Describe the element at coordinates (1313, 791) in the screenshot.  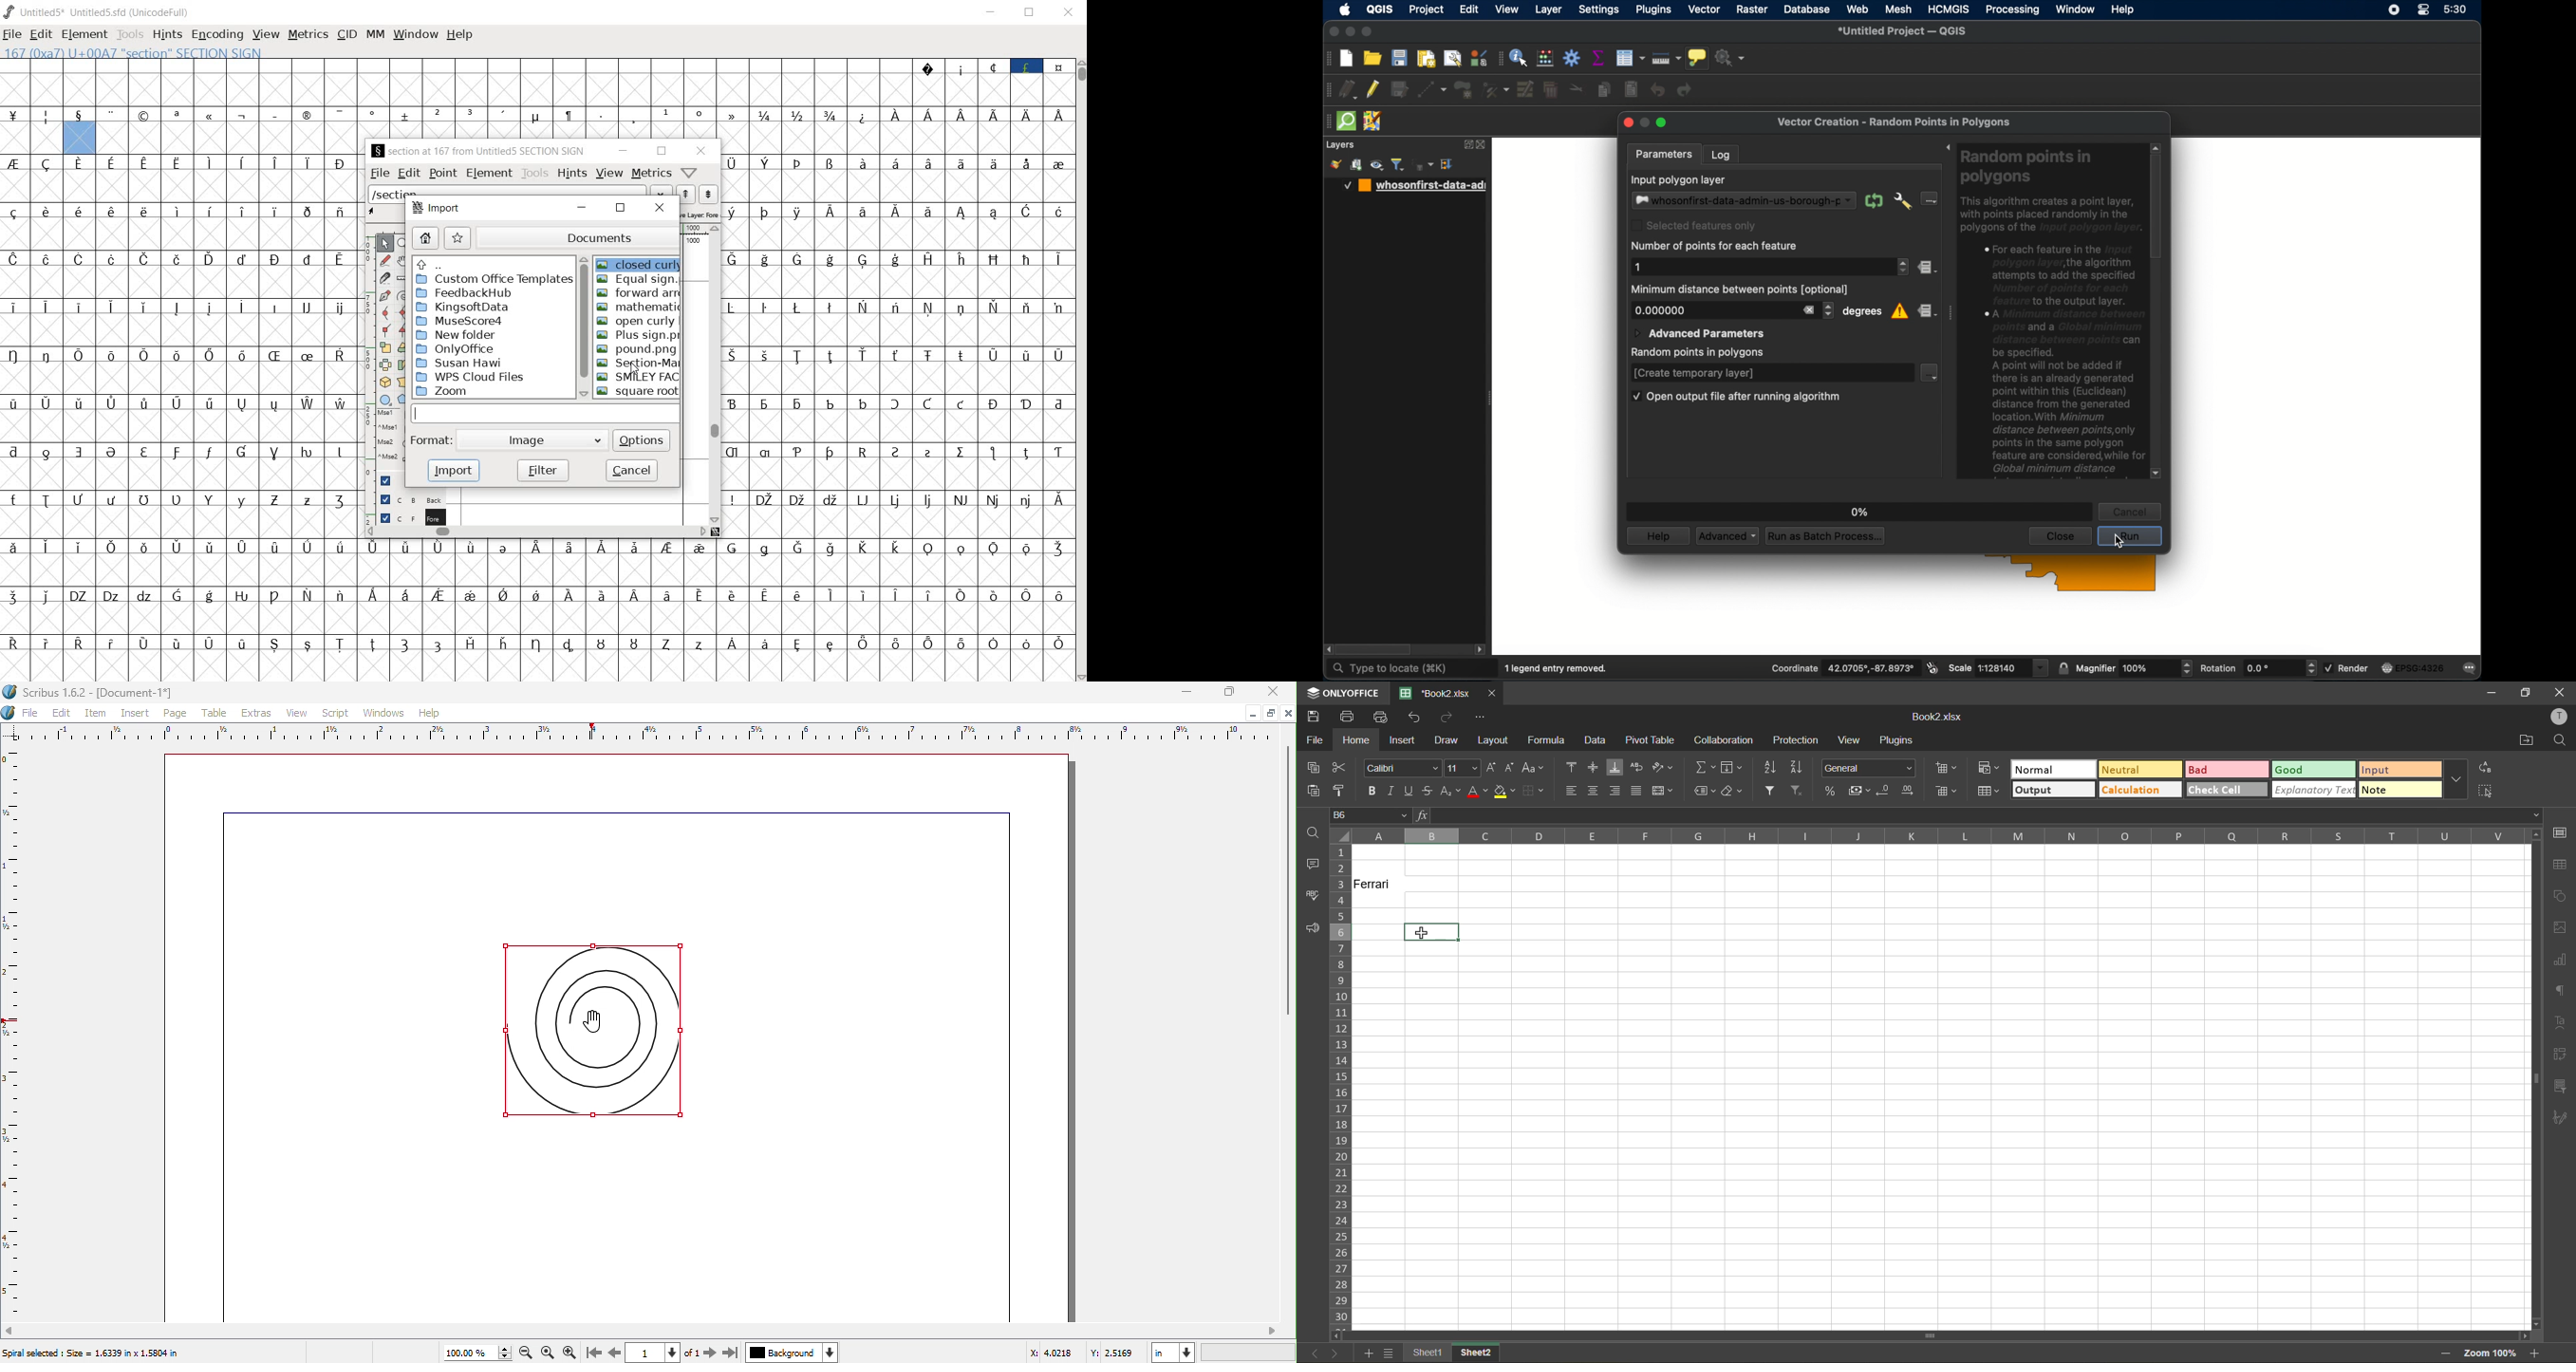
I see `paste` at that location.